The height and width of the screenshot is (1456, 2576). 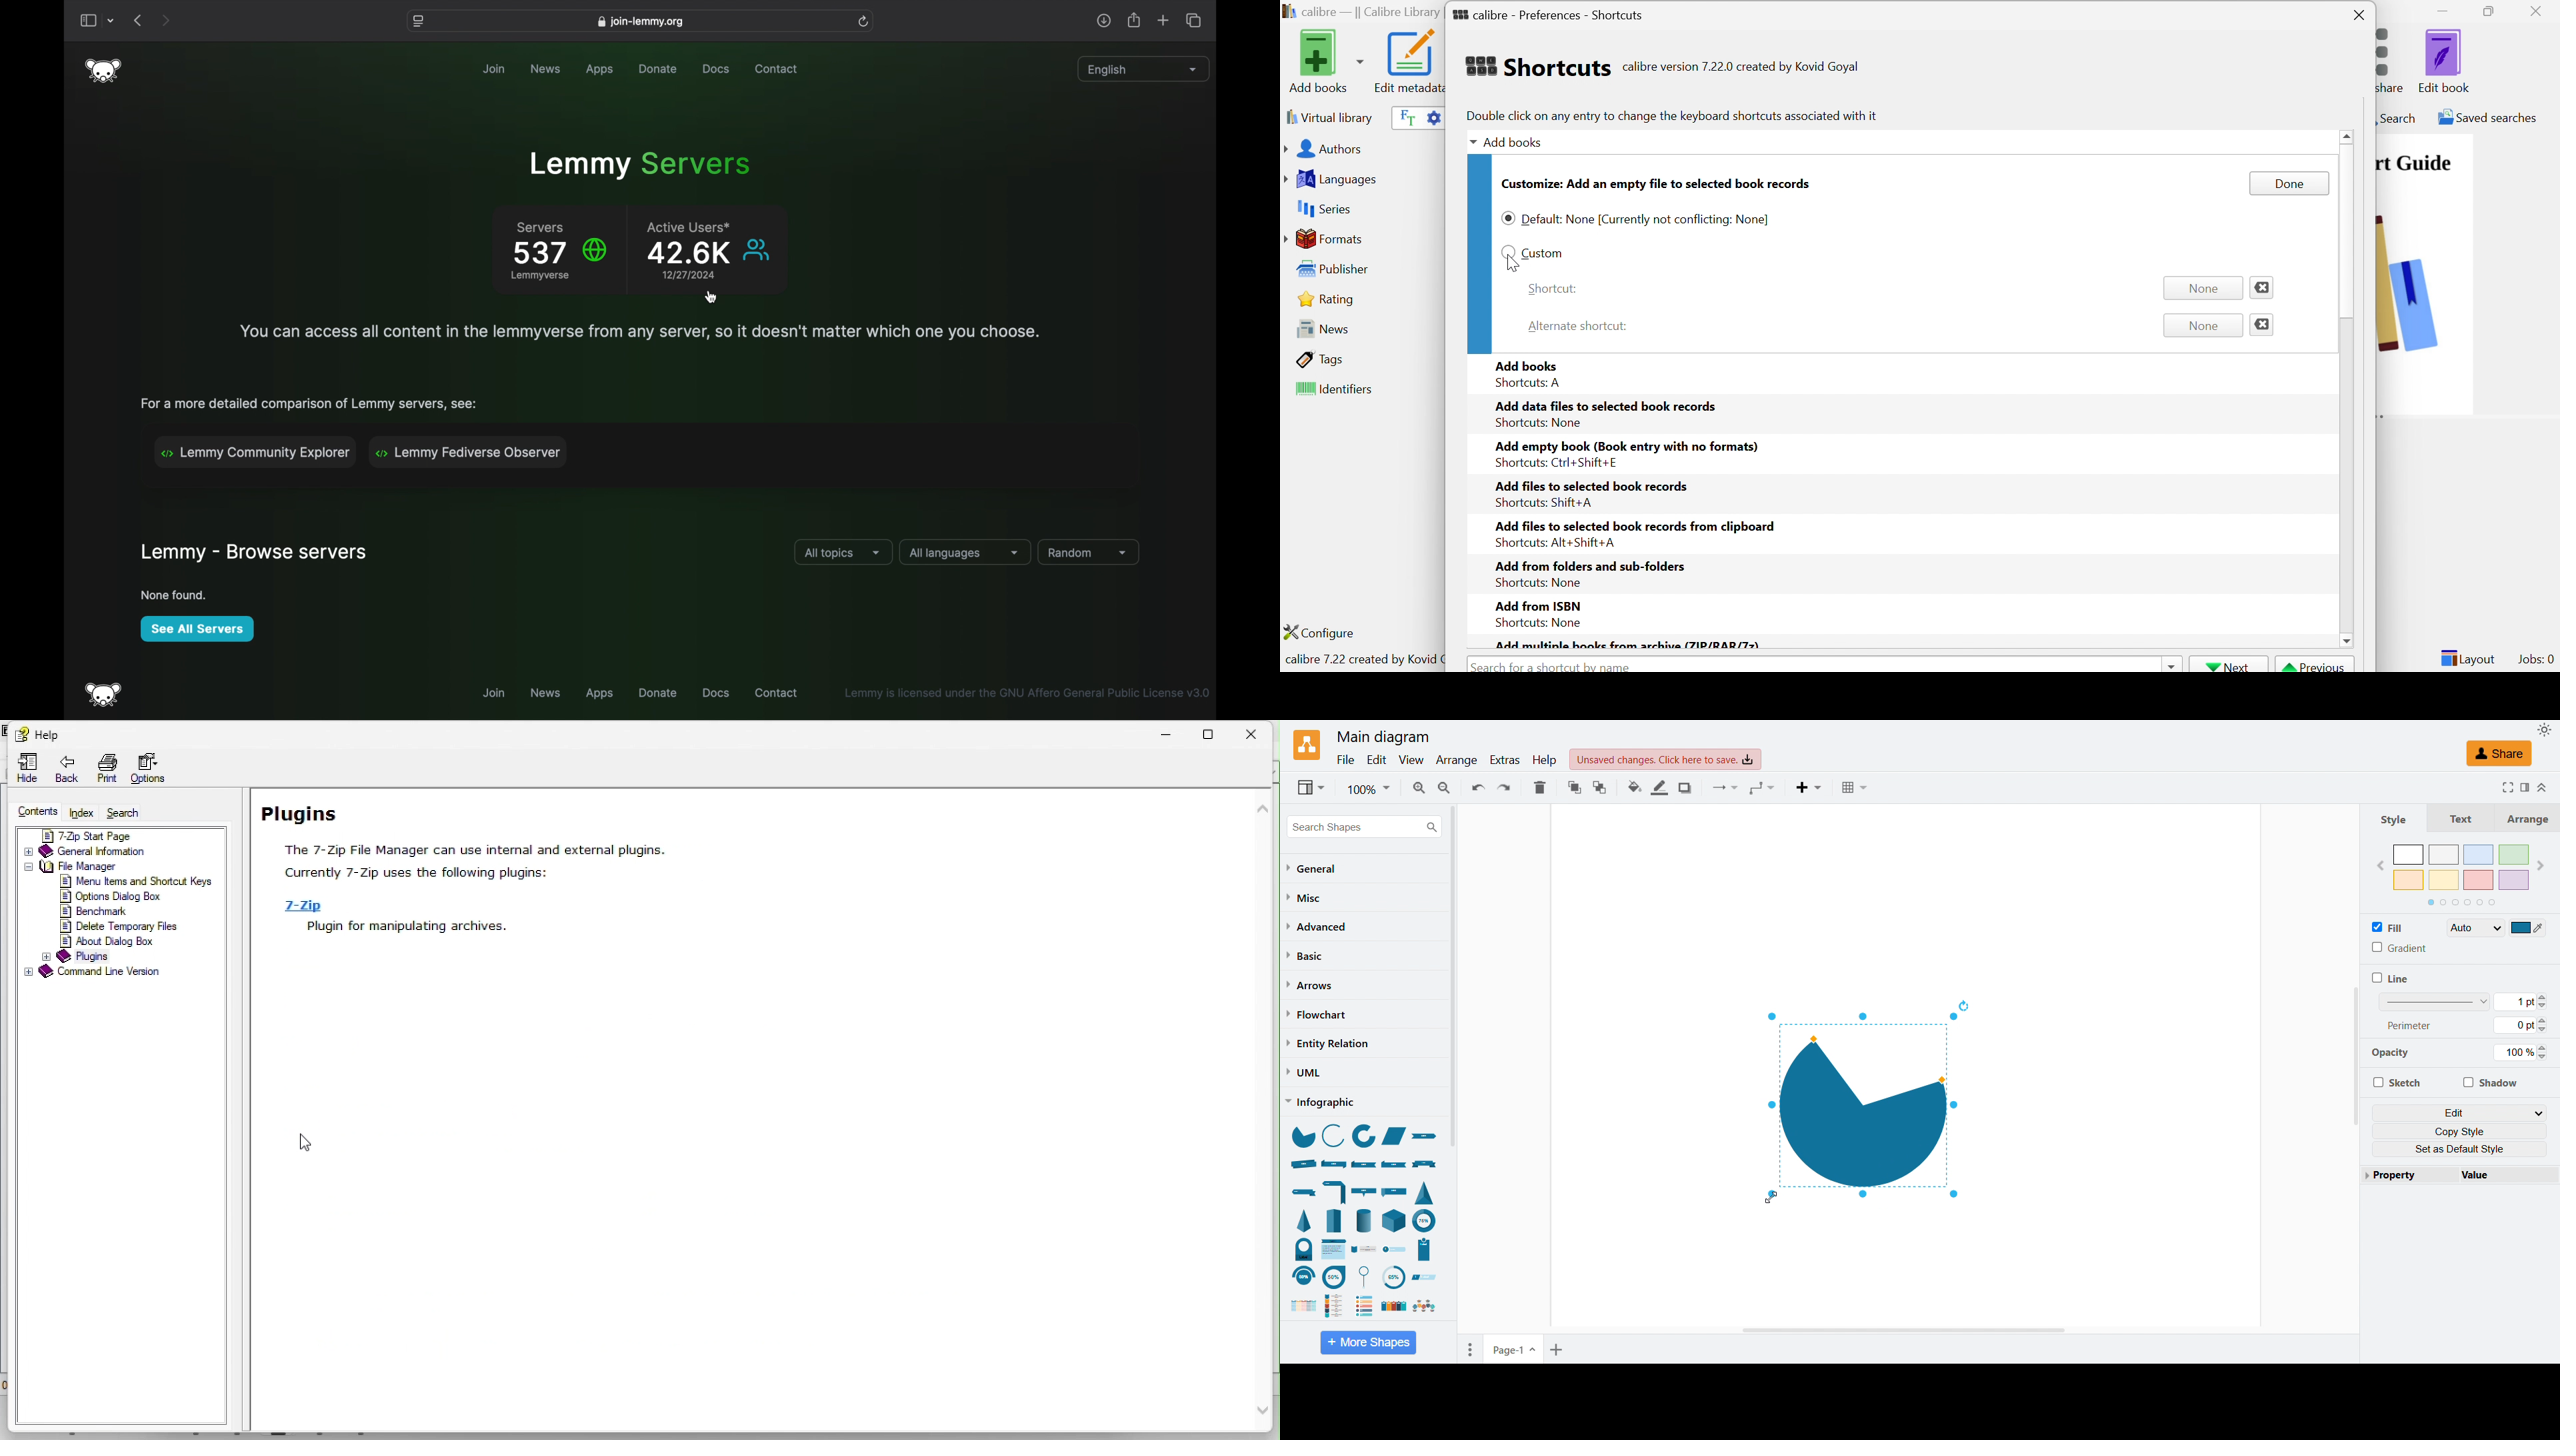 What do you see at coordinates (2347, 251) in the screenshot?
I see `Scroll Bar` at bounding box center [2347, 251].